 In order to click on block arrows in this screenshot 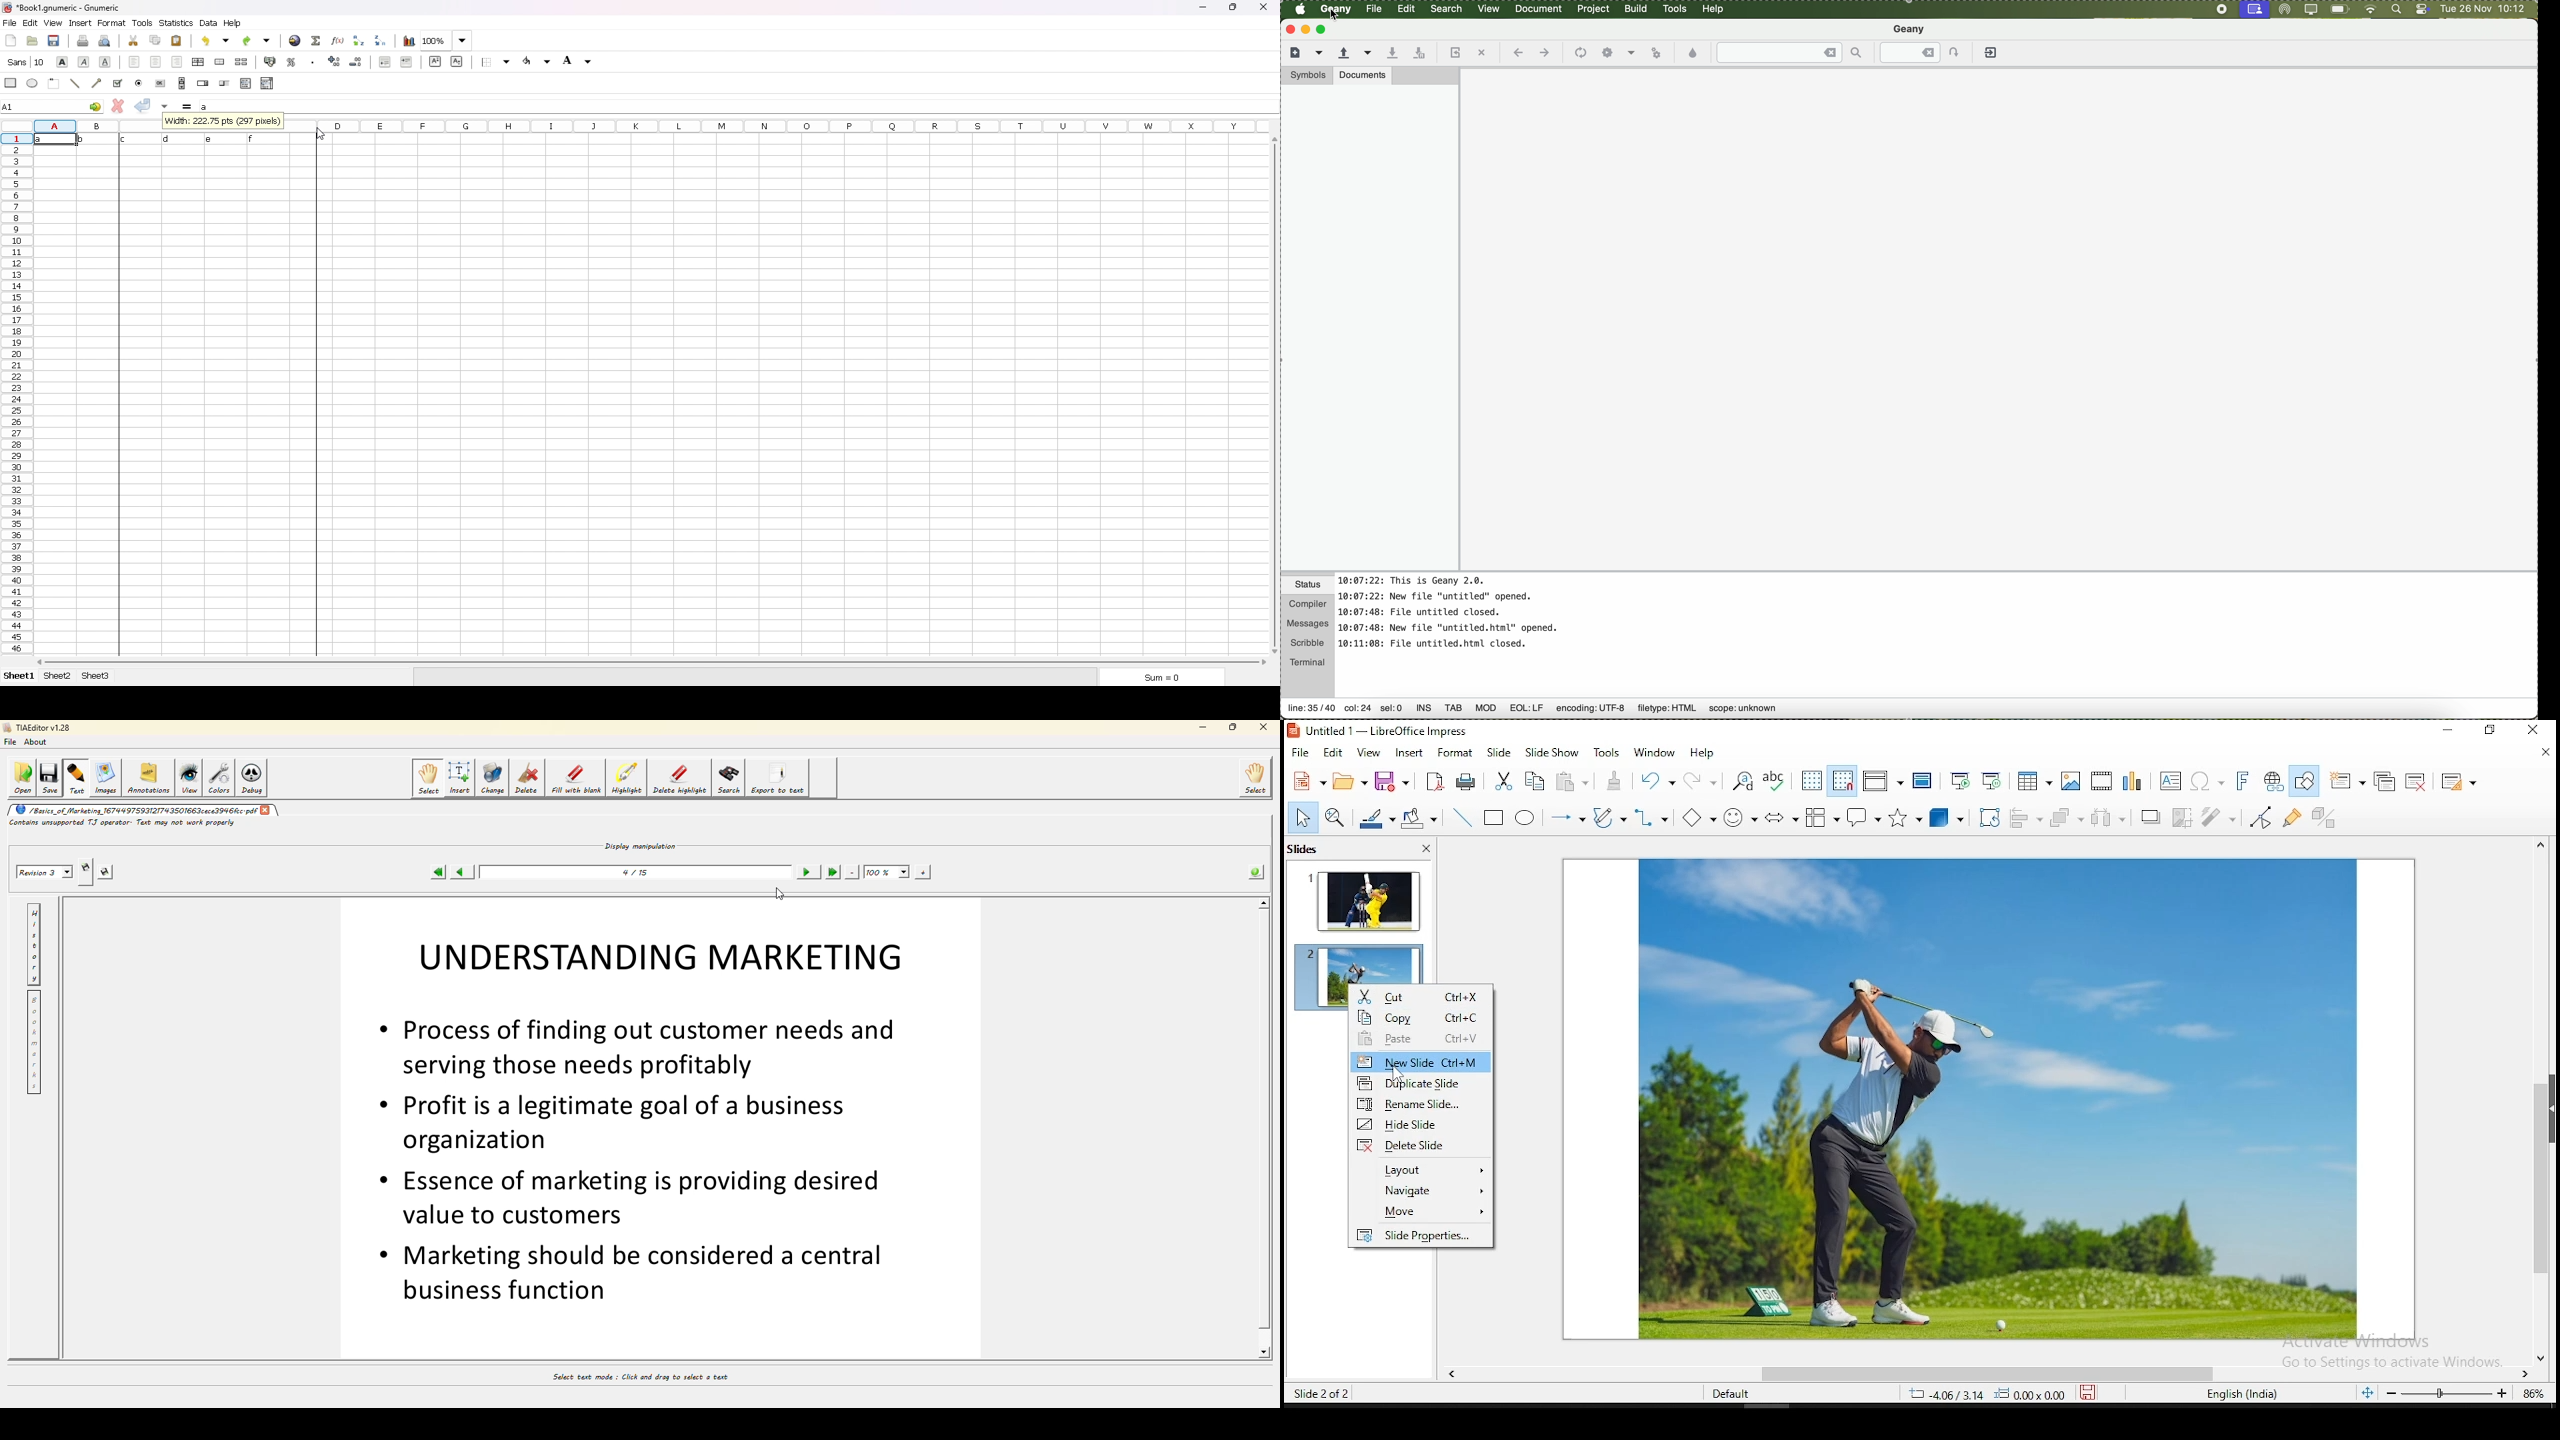, I will do `click(1780, 816)`.